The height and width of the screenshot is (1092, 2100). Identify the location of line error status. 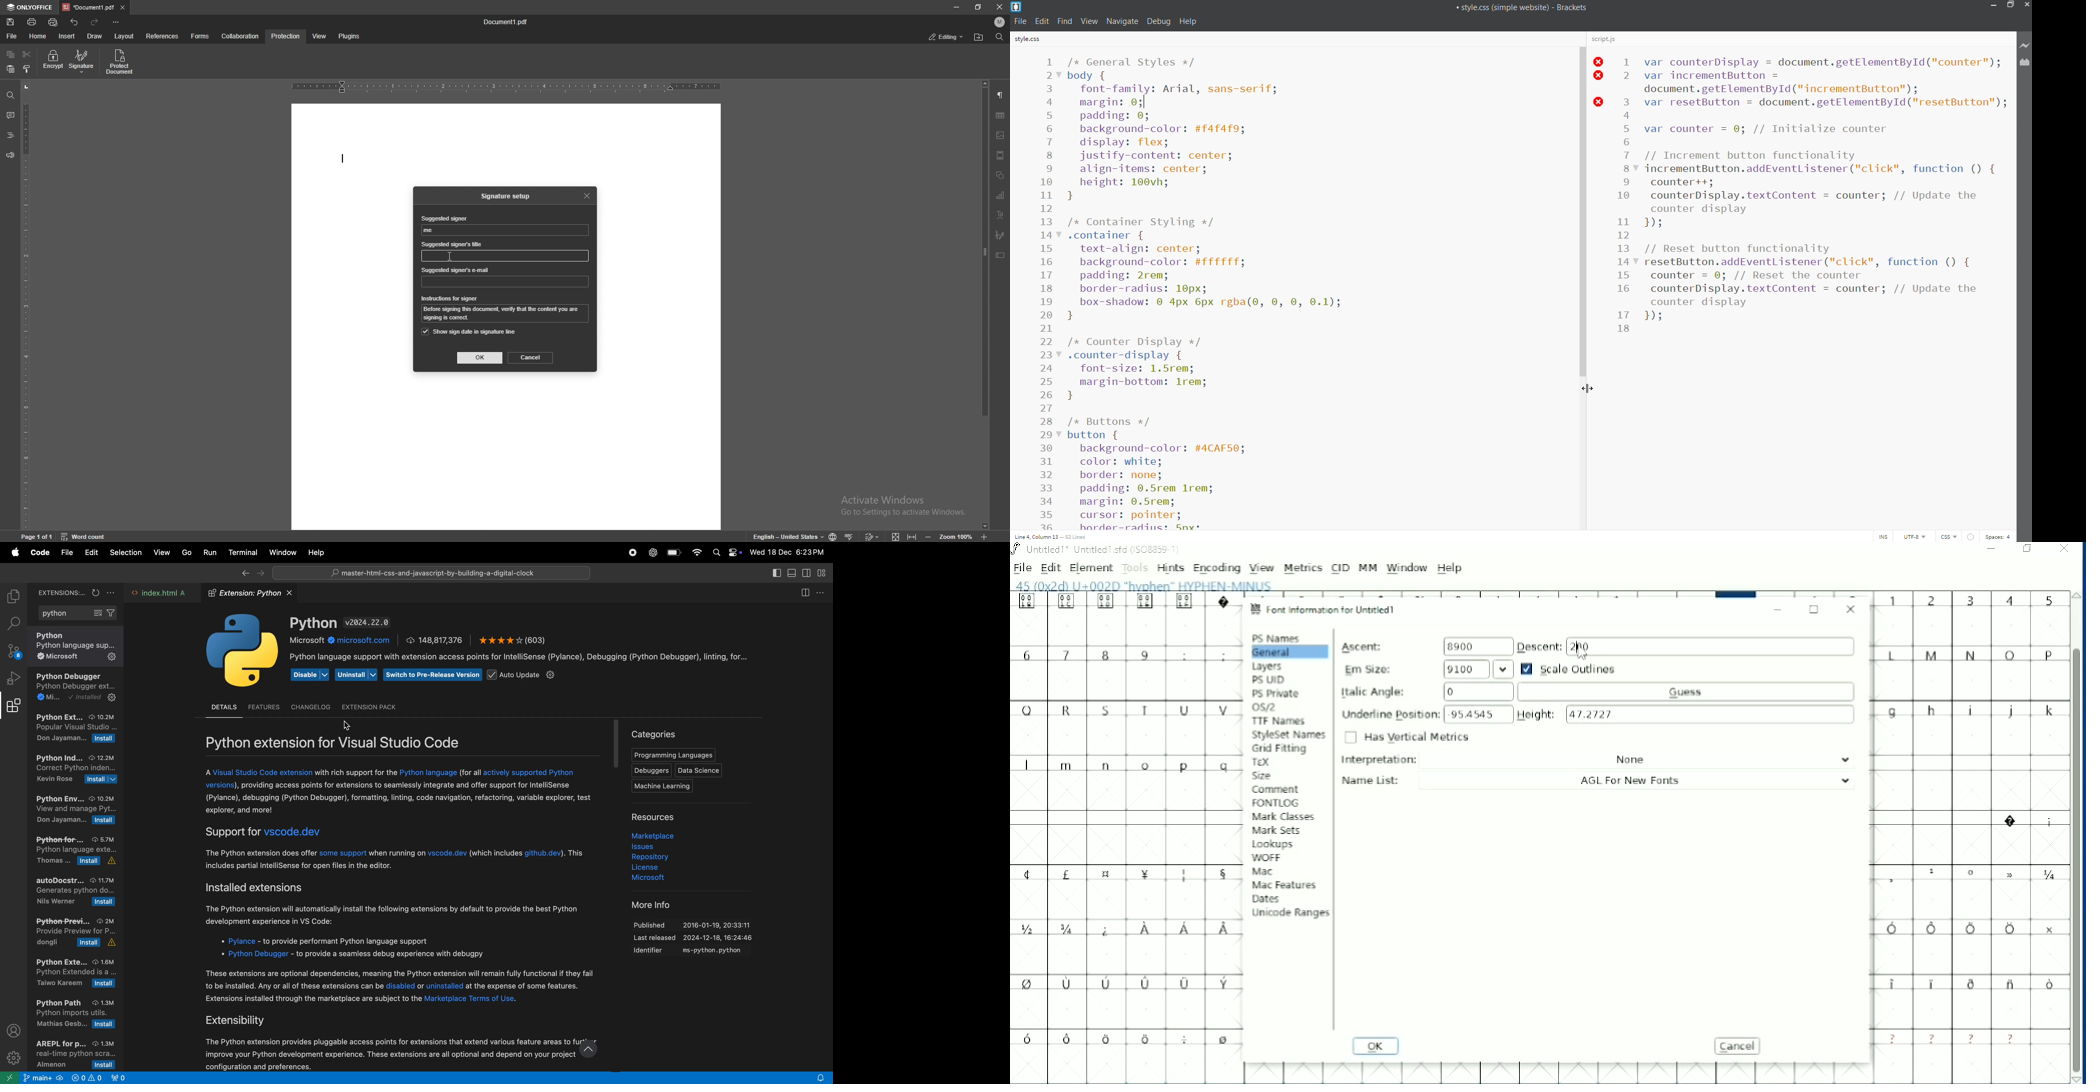
(1600, 80).